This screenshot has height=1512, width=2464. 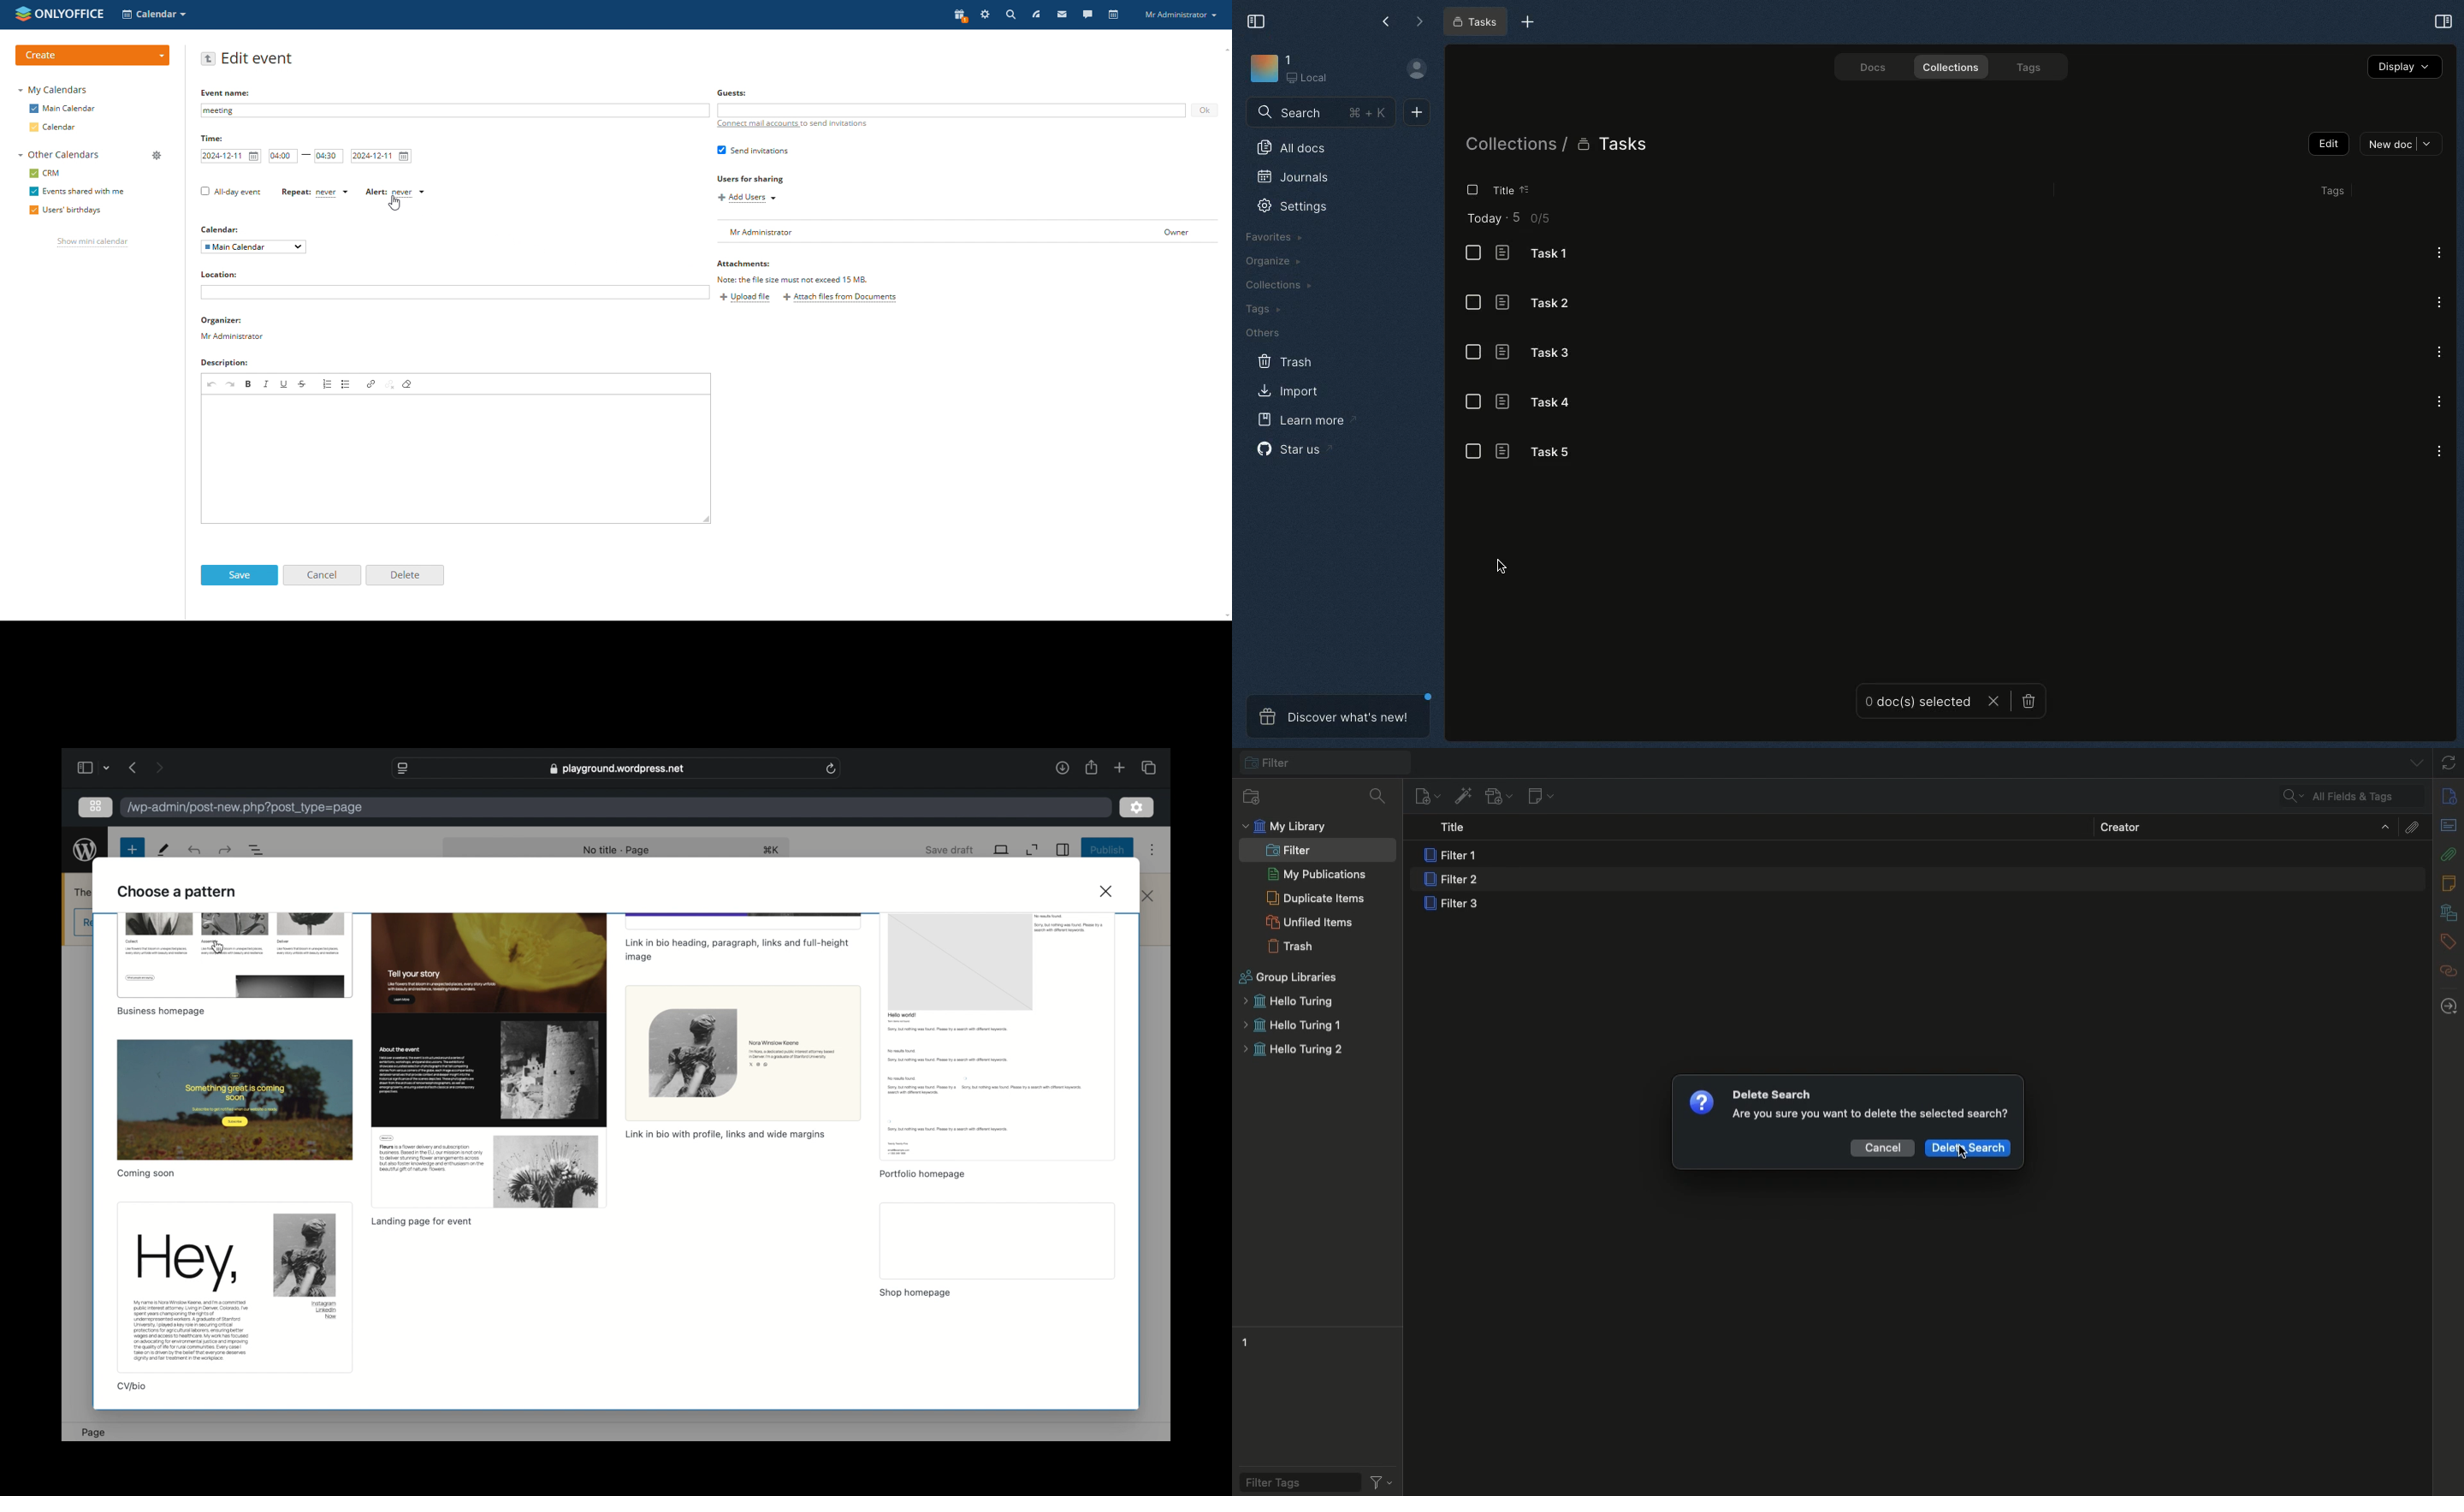 I want to click on sidebar, so click(x=1062, y=850).